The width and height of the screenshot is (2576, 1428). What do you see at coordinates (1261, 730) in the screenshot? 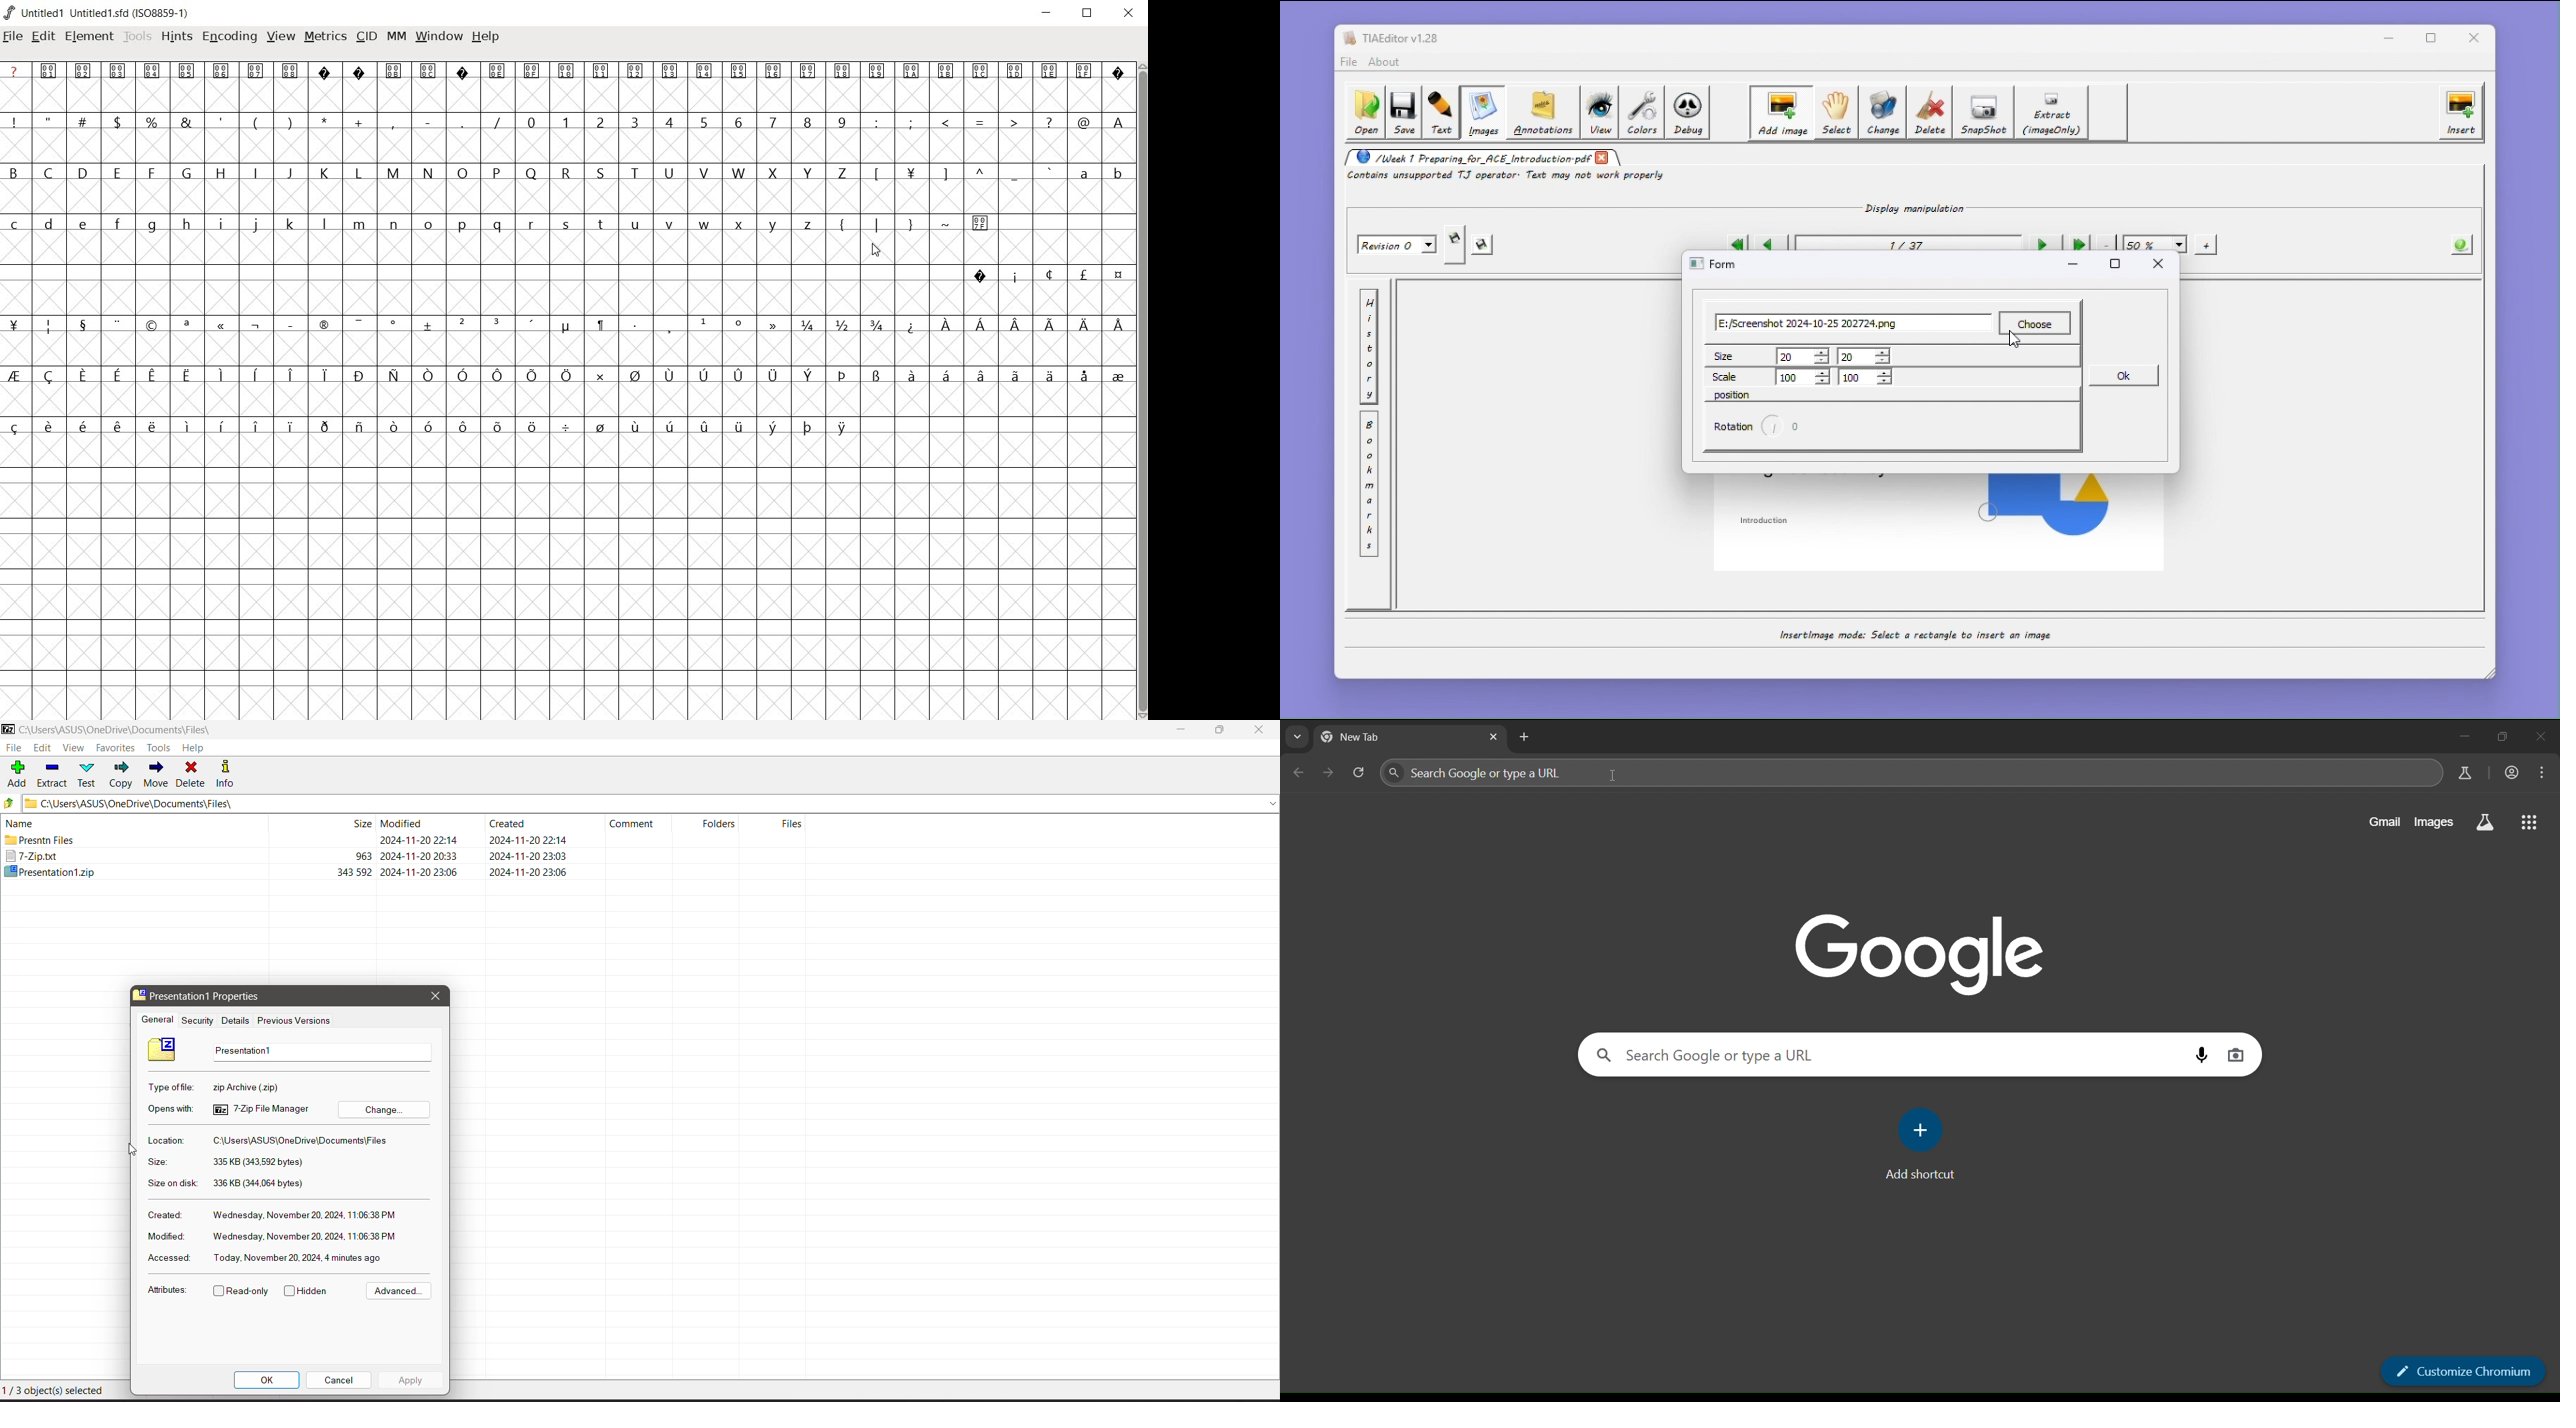
I see `Close` at bounding box center [1261, 730].